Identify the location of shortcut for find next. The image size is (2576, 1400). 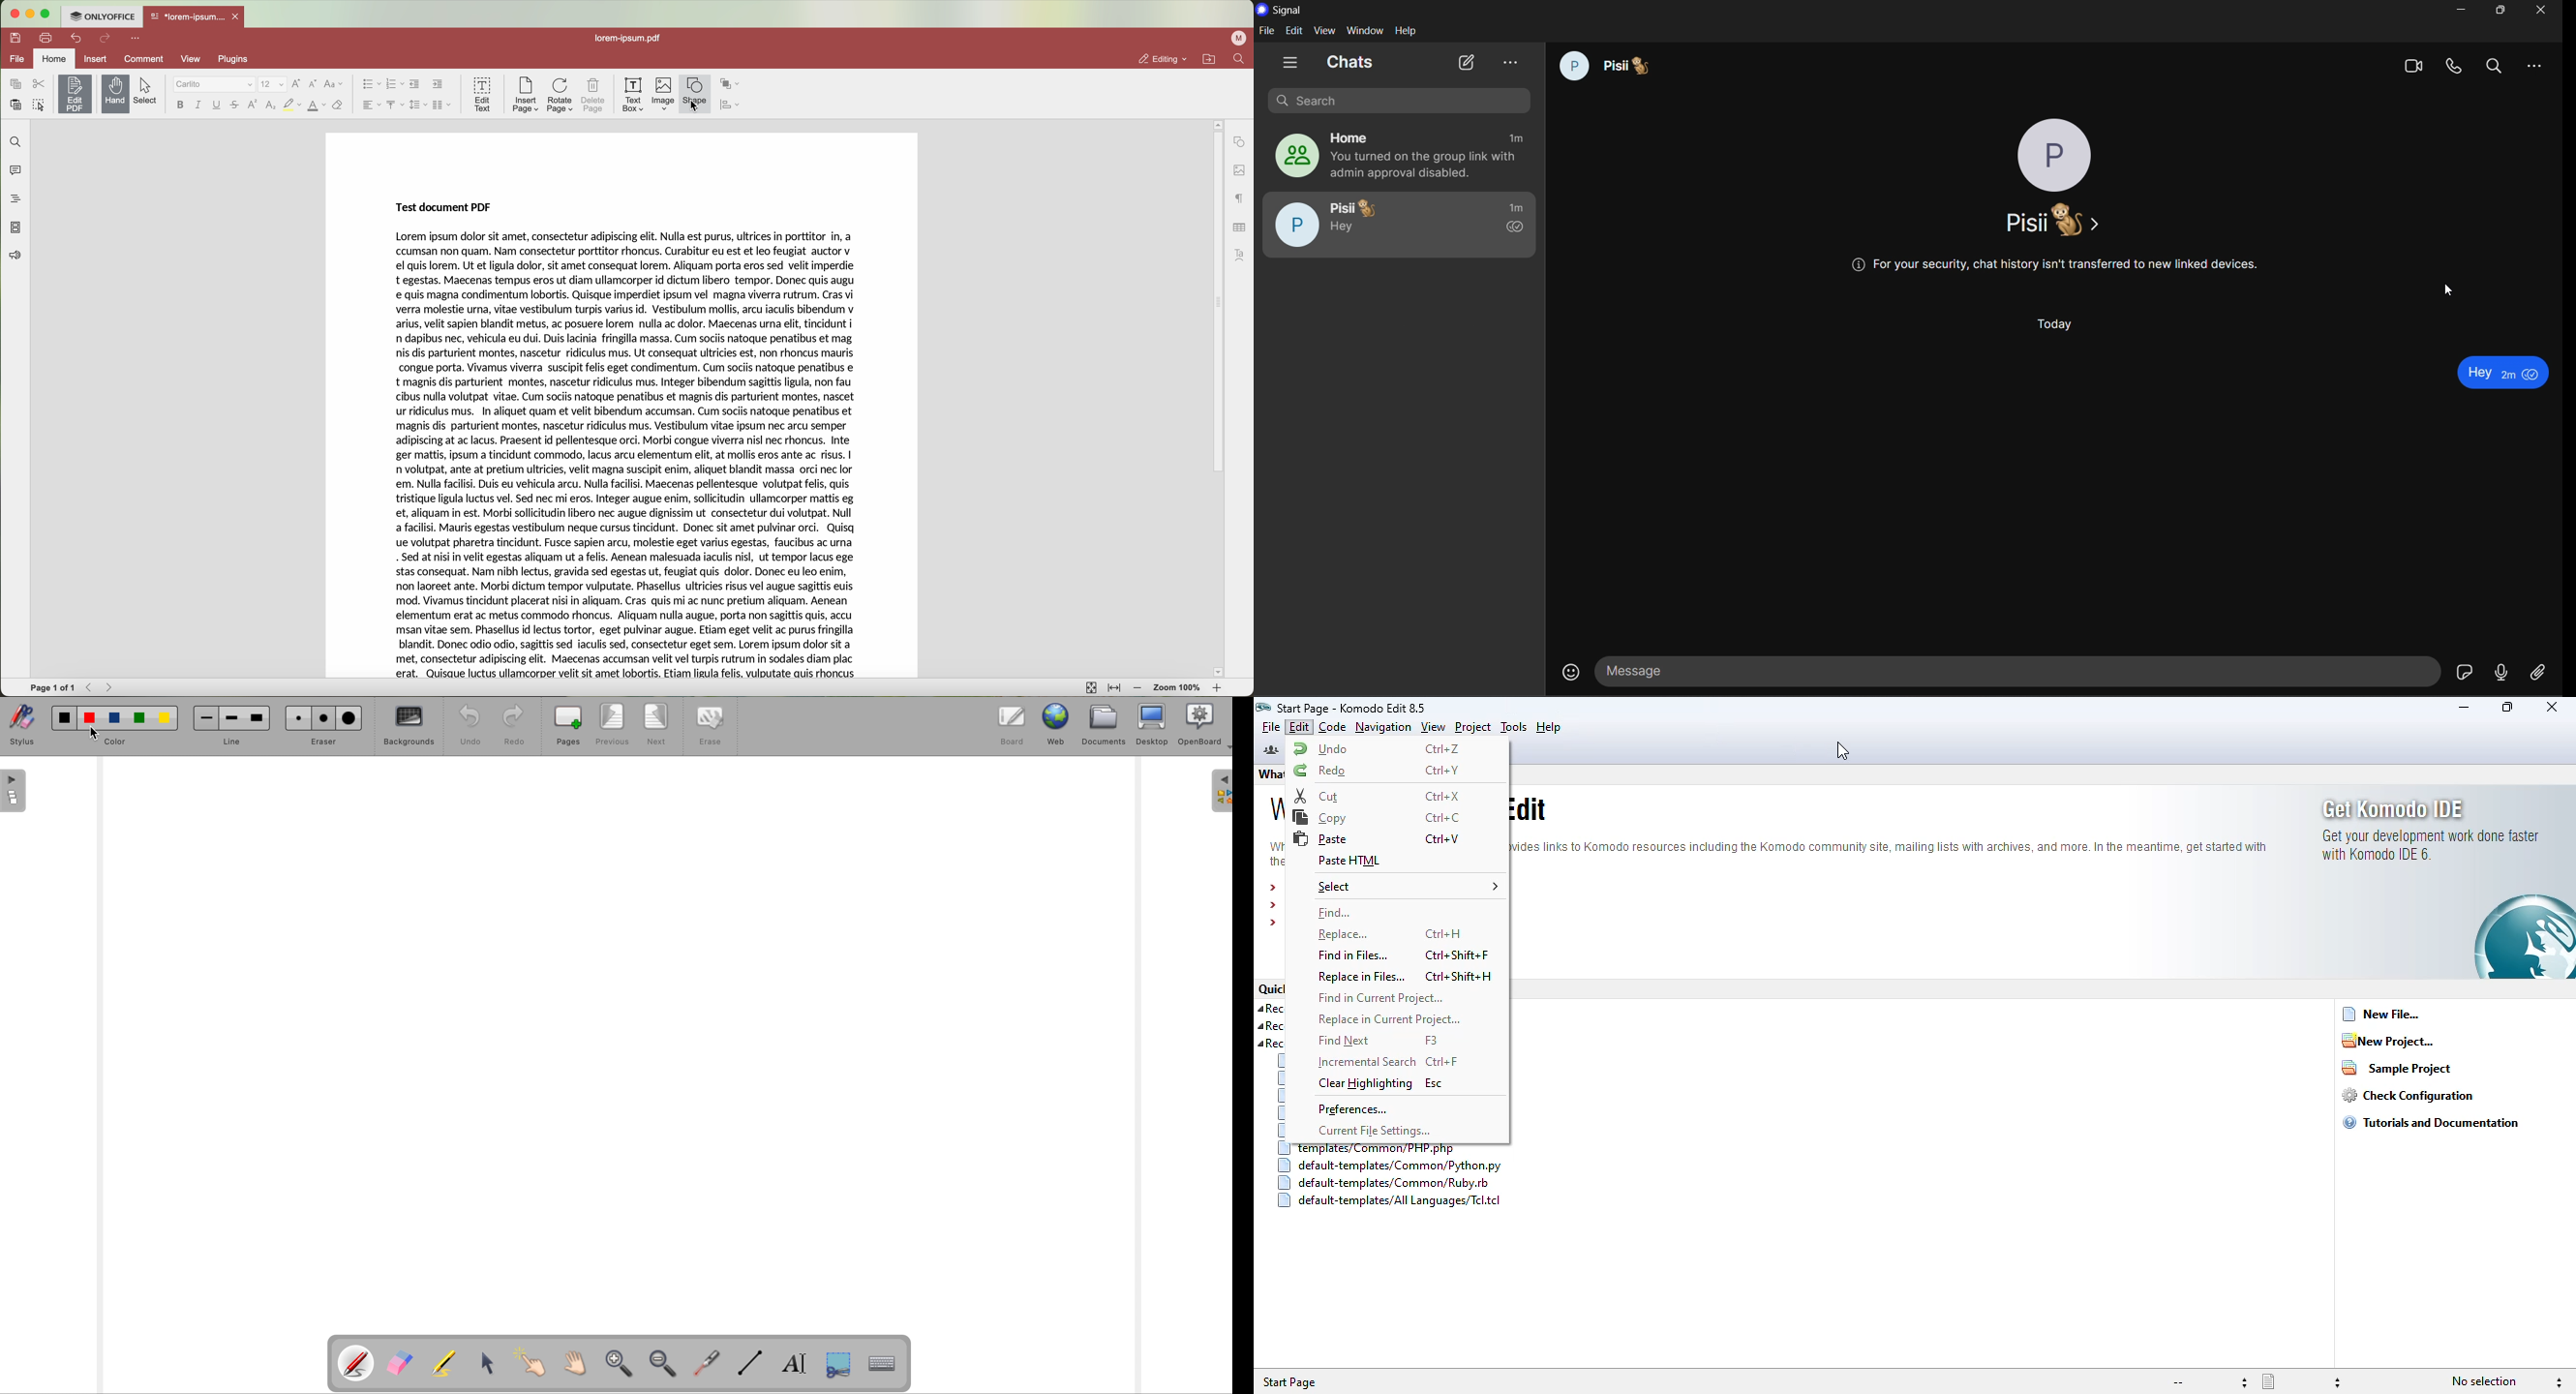
(1432, 1041).